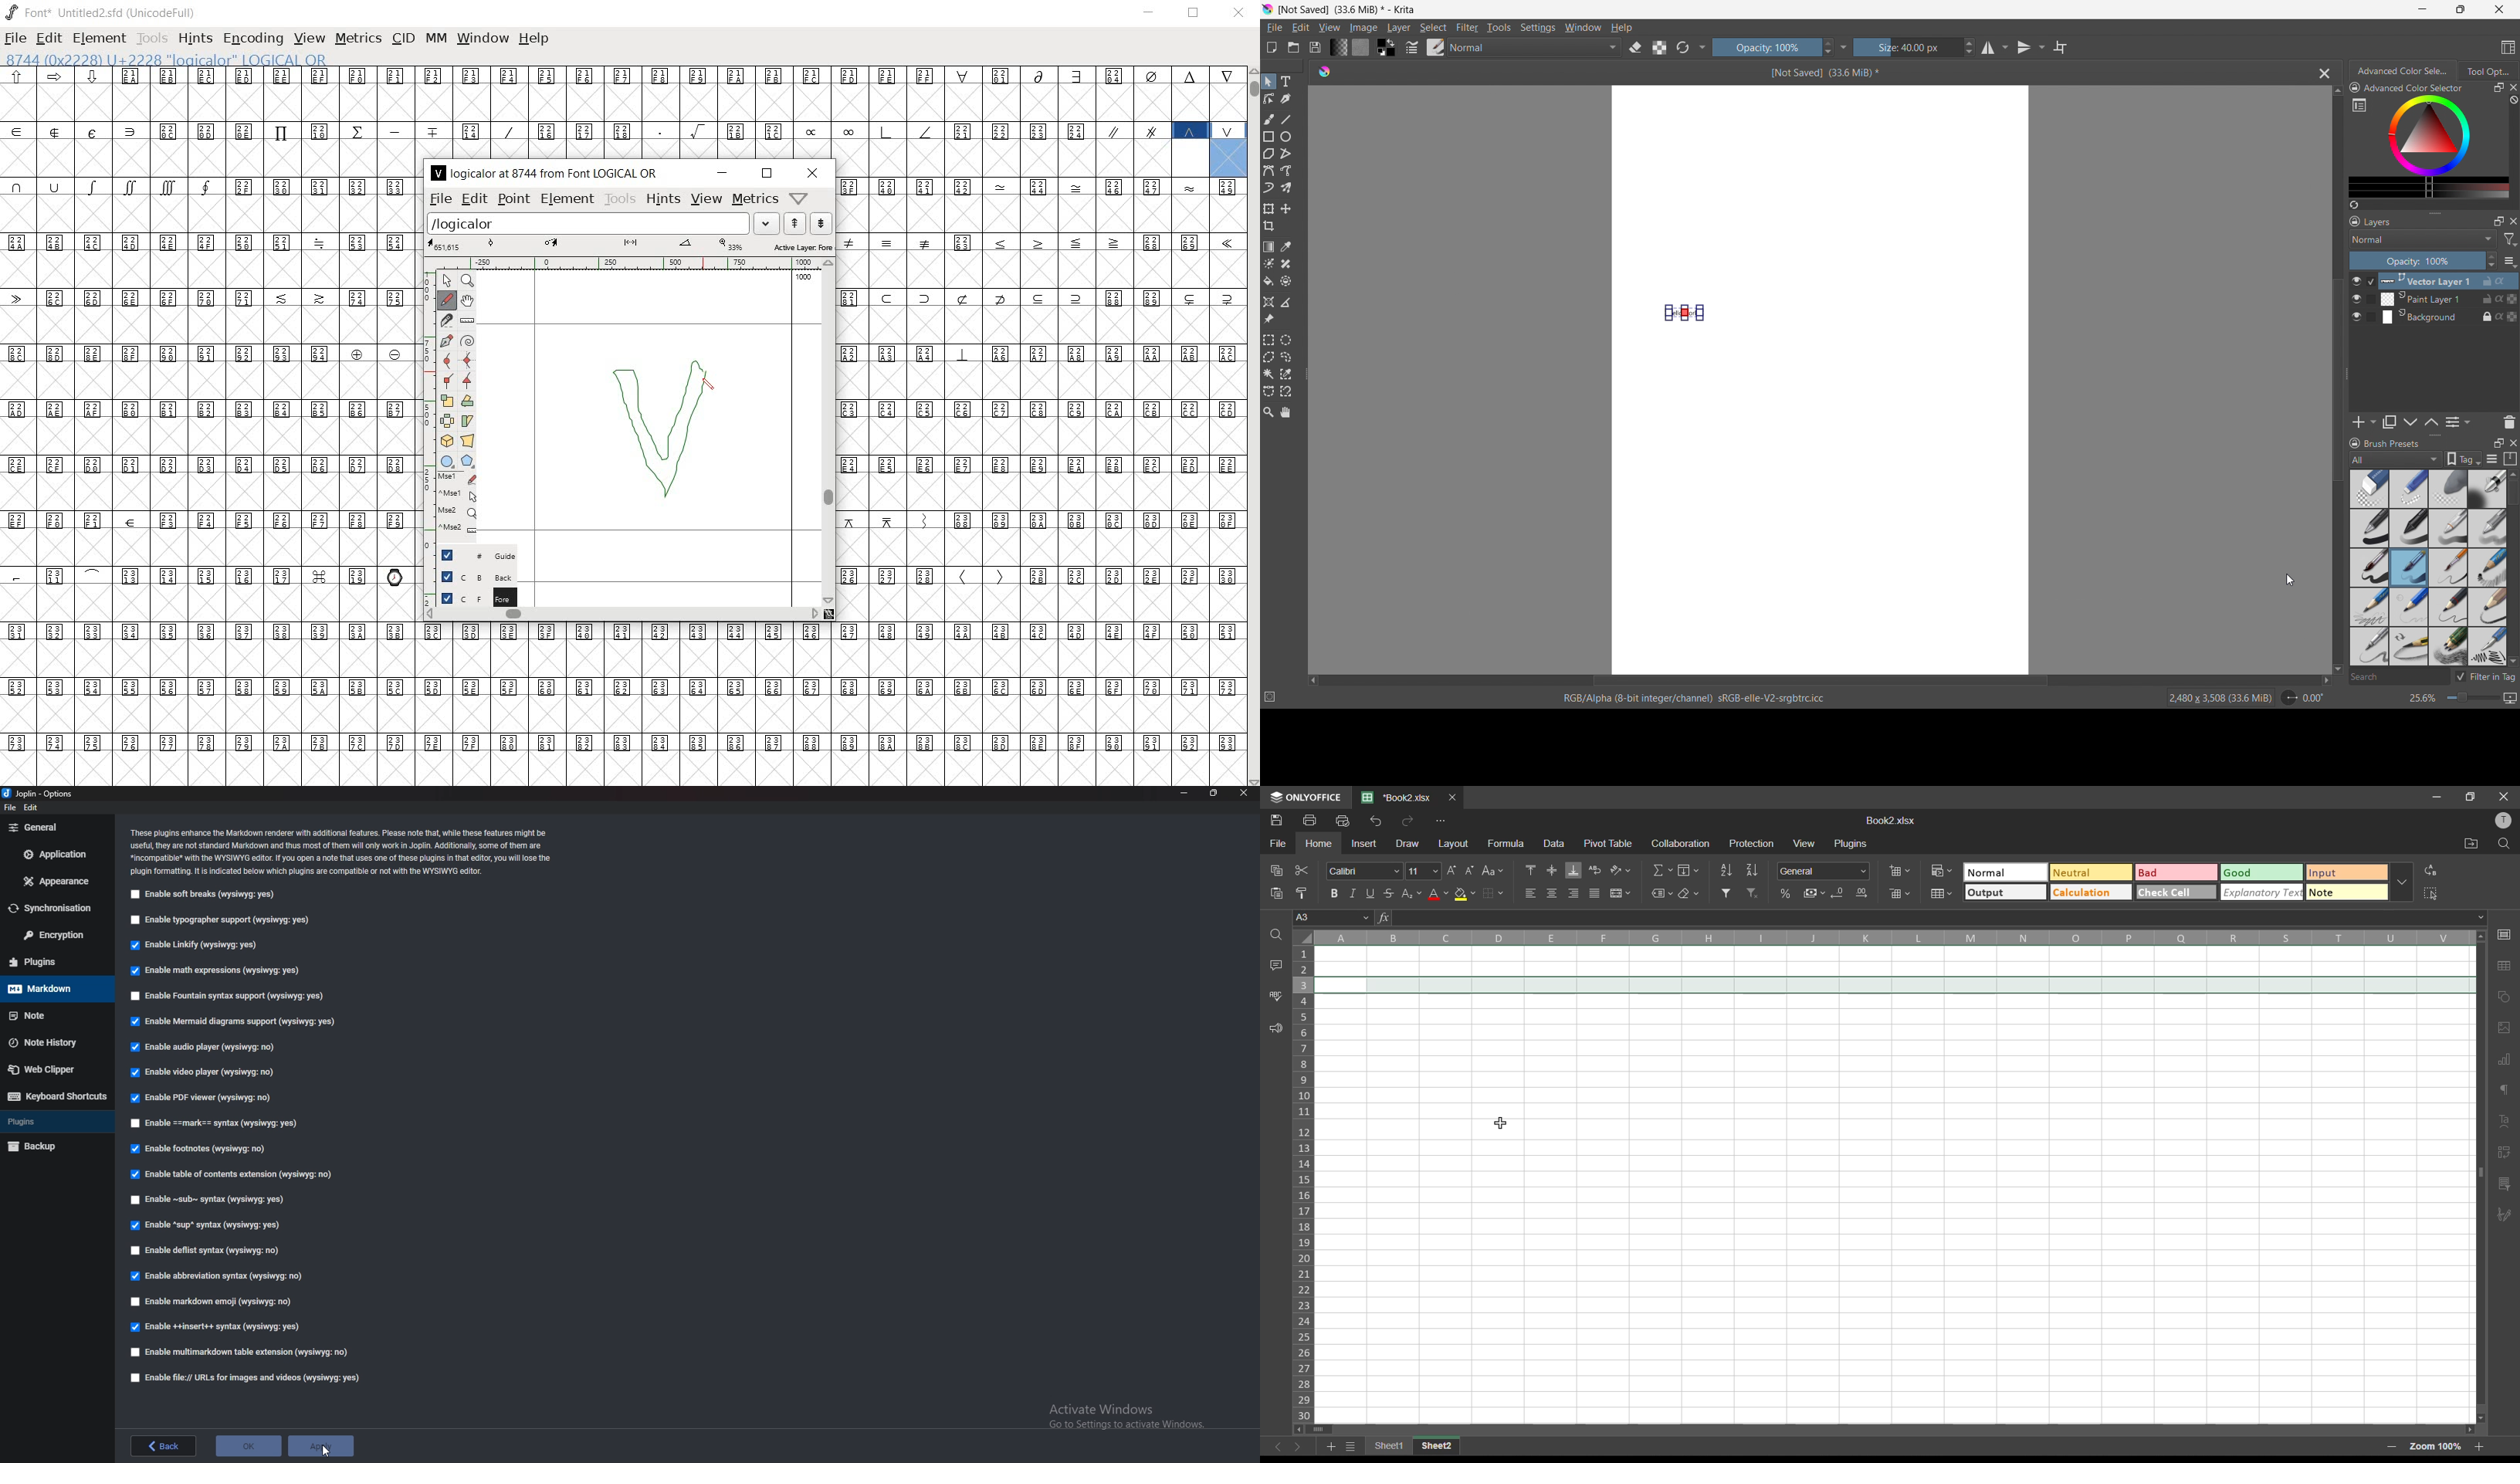  I want to click on Bold pen, so click(2487, 489).